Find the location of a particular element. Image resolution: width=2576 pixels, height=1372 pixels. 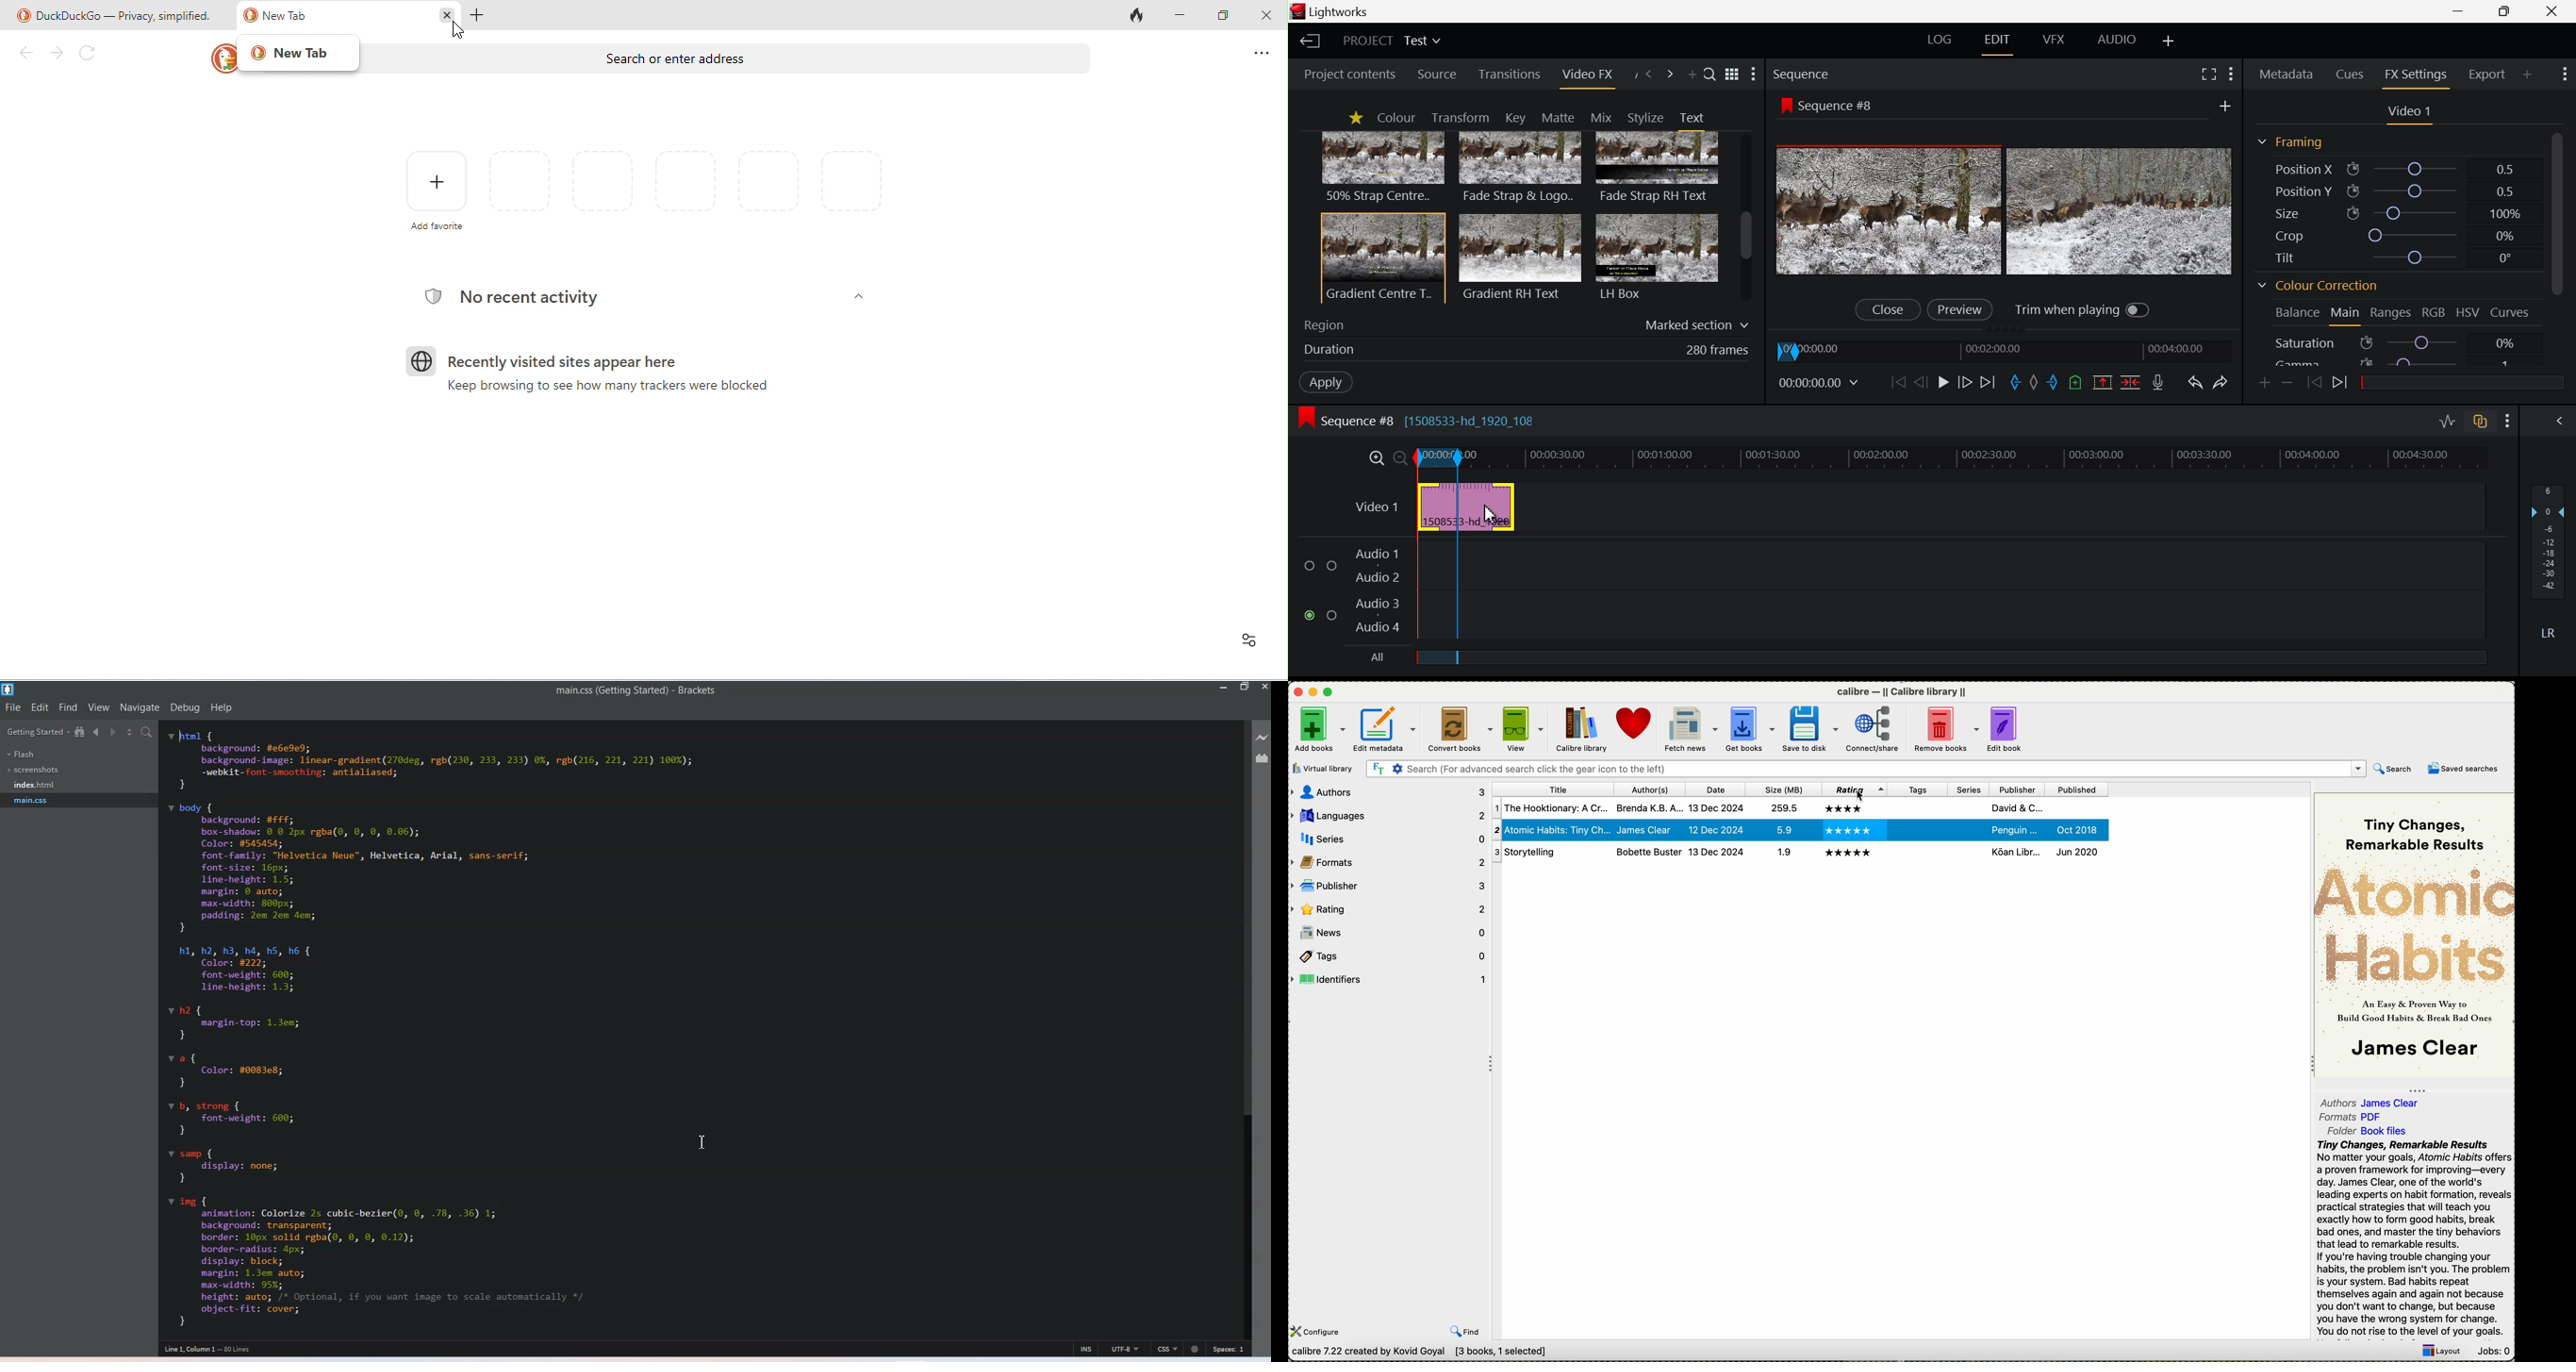

Text Cursor is located at coordinates (705, 1143).